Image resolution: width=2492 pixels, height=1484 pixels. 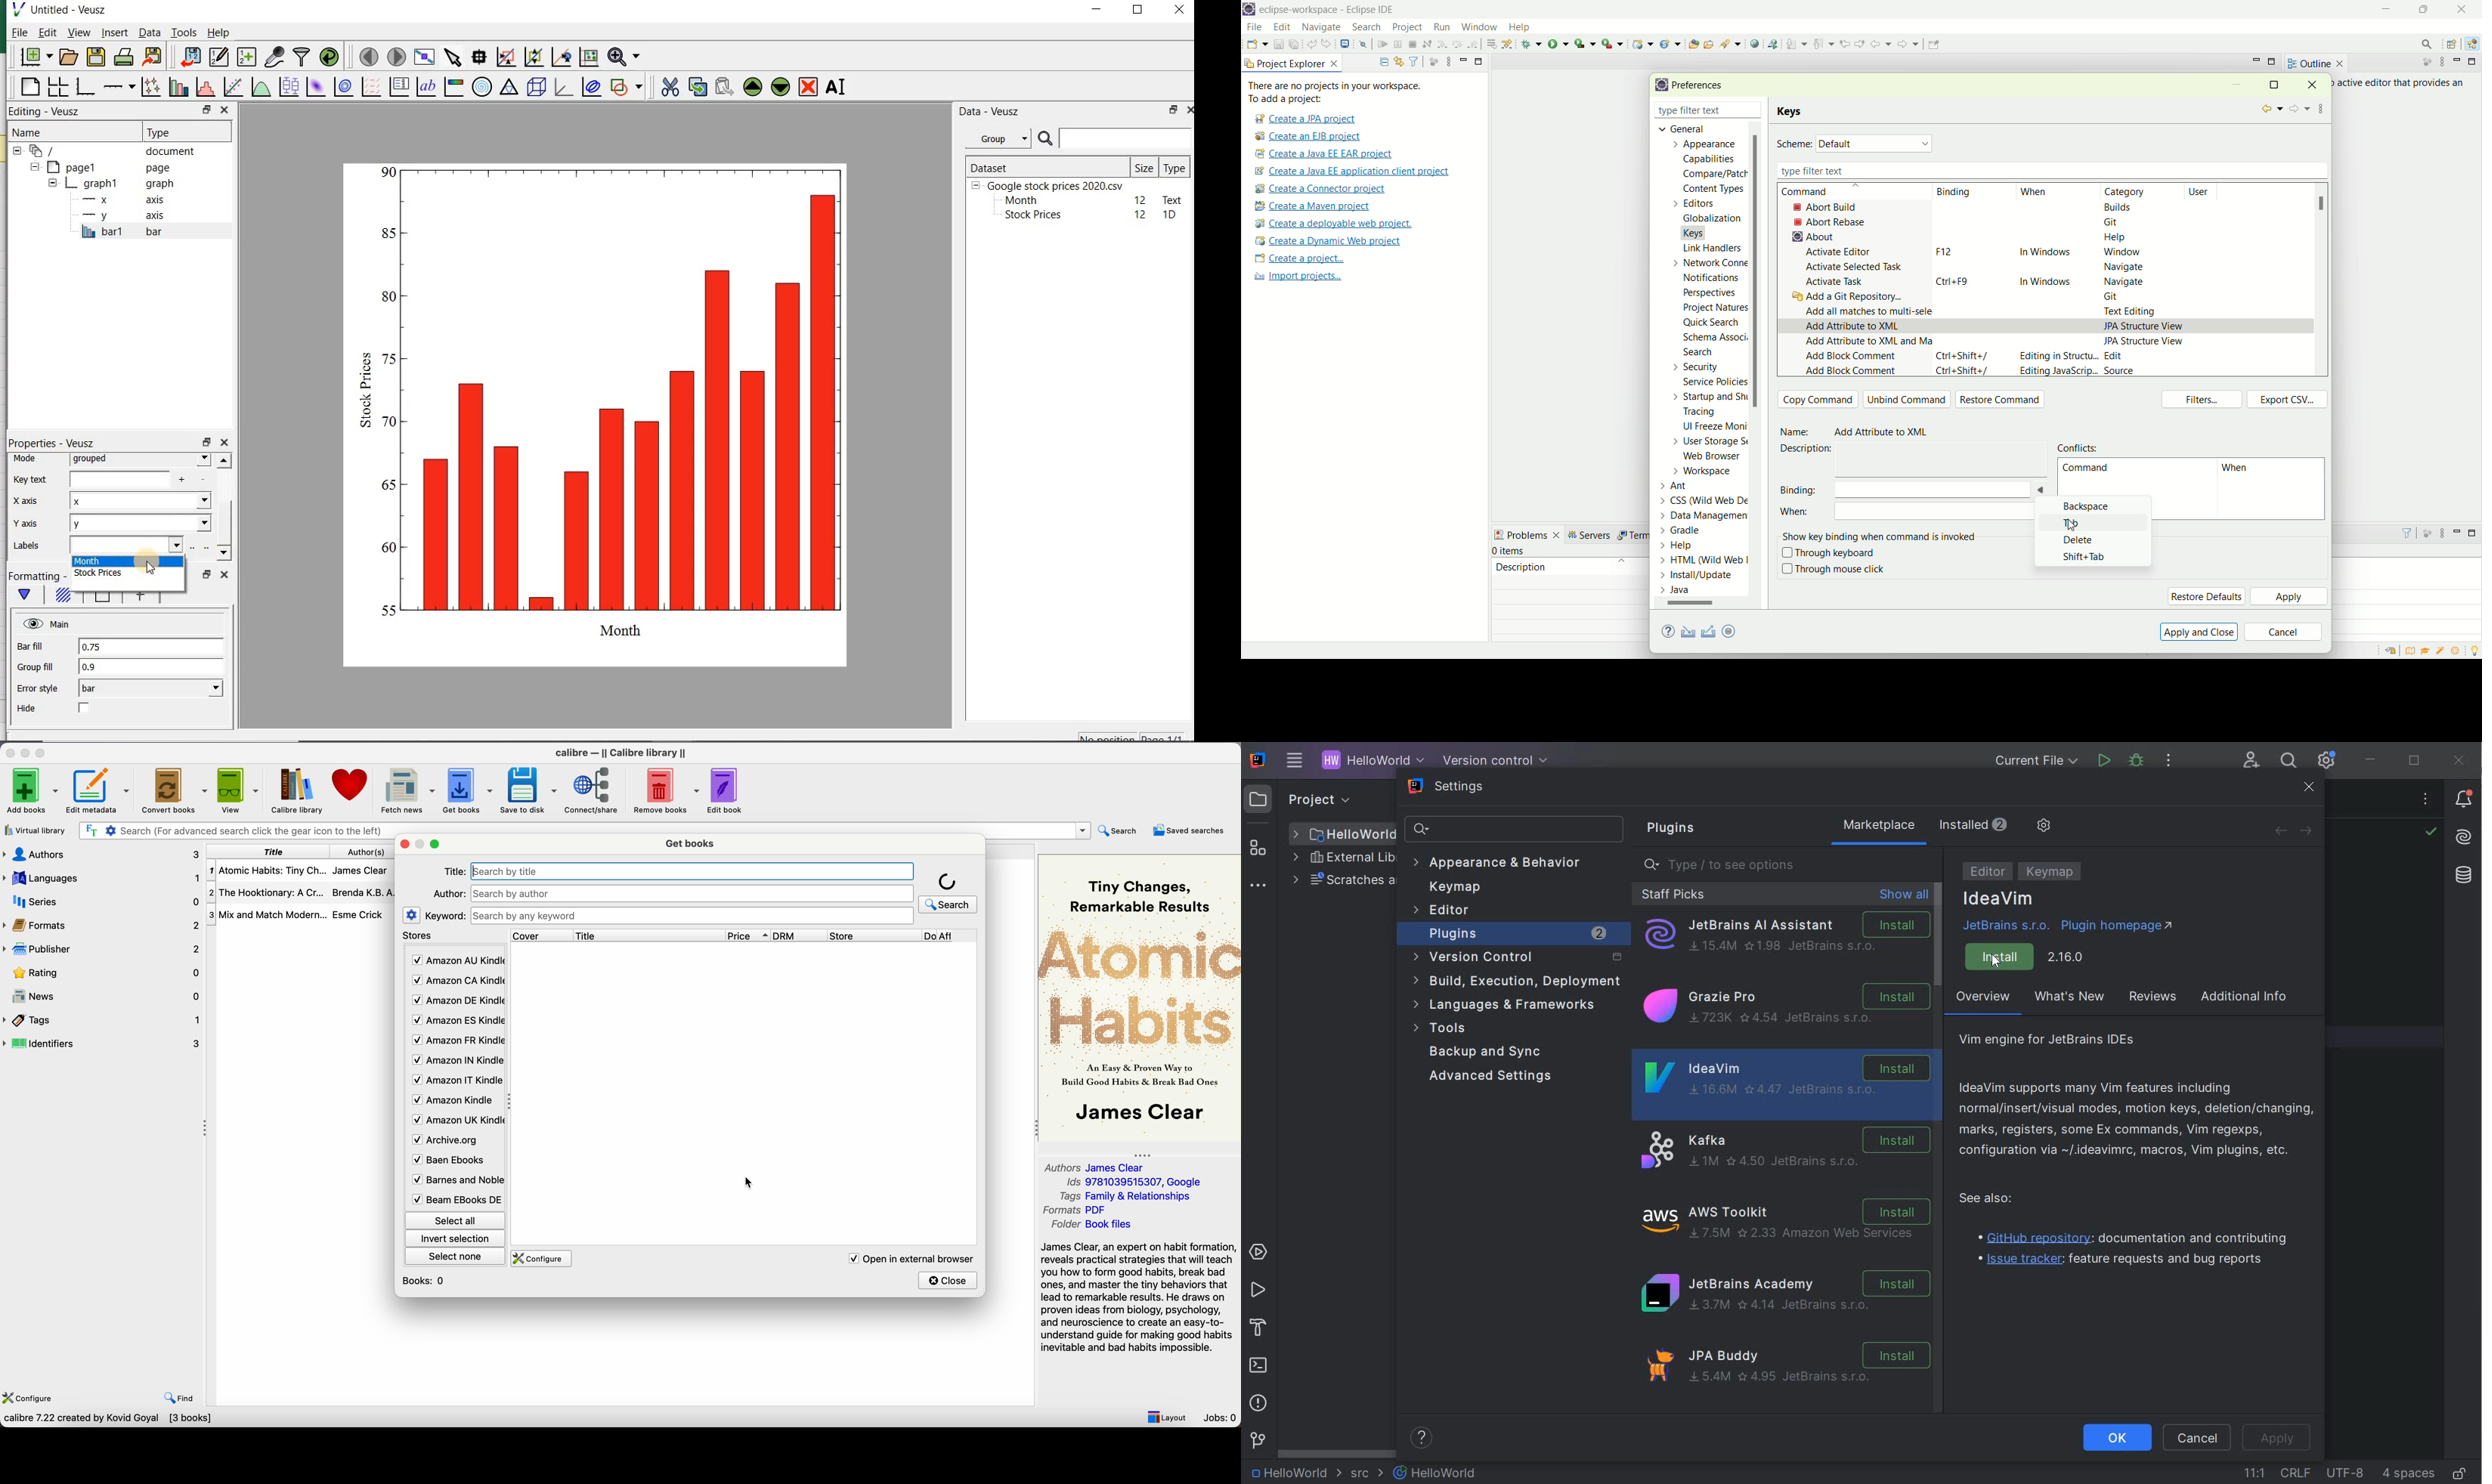 What do you see at coordinates (104, 997) in the screenshot?
I see `news` at bounding box center [104, 997].